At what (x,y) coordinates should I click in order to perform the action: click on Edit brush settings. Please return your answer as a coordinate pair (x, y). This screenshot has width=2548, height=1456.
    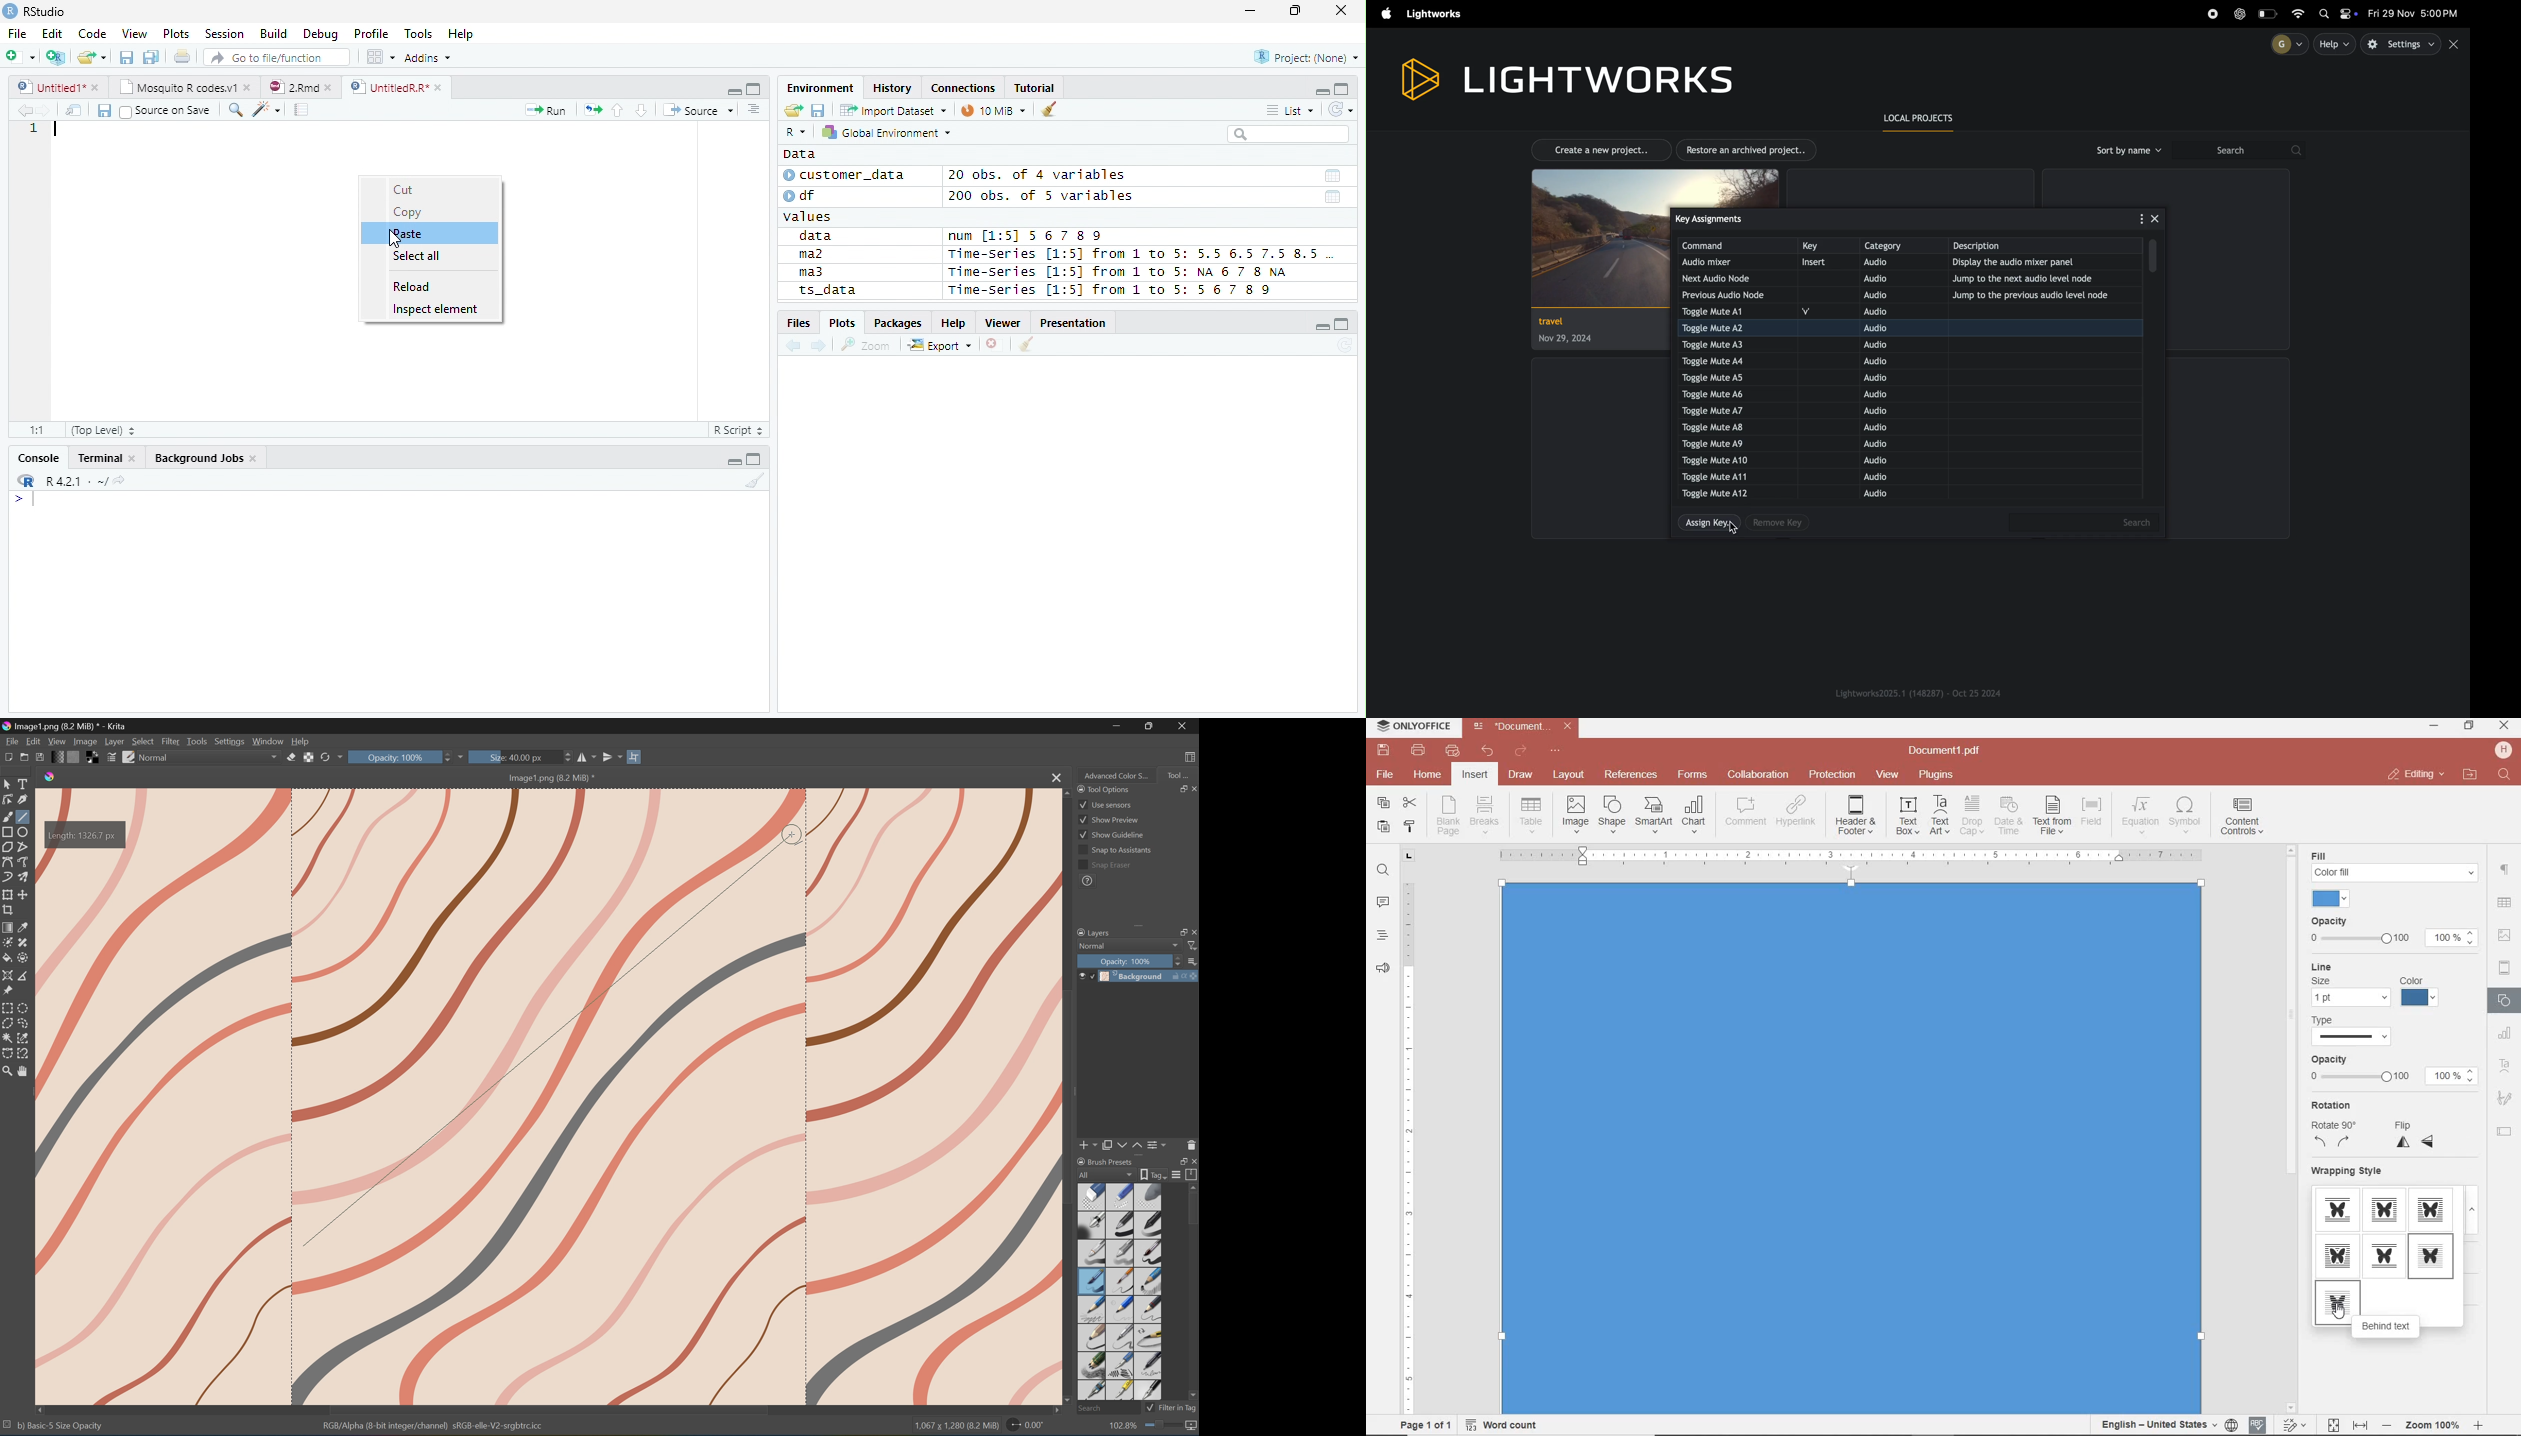
    Looking at the image, I should click on (110, 759).